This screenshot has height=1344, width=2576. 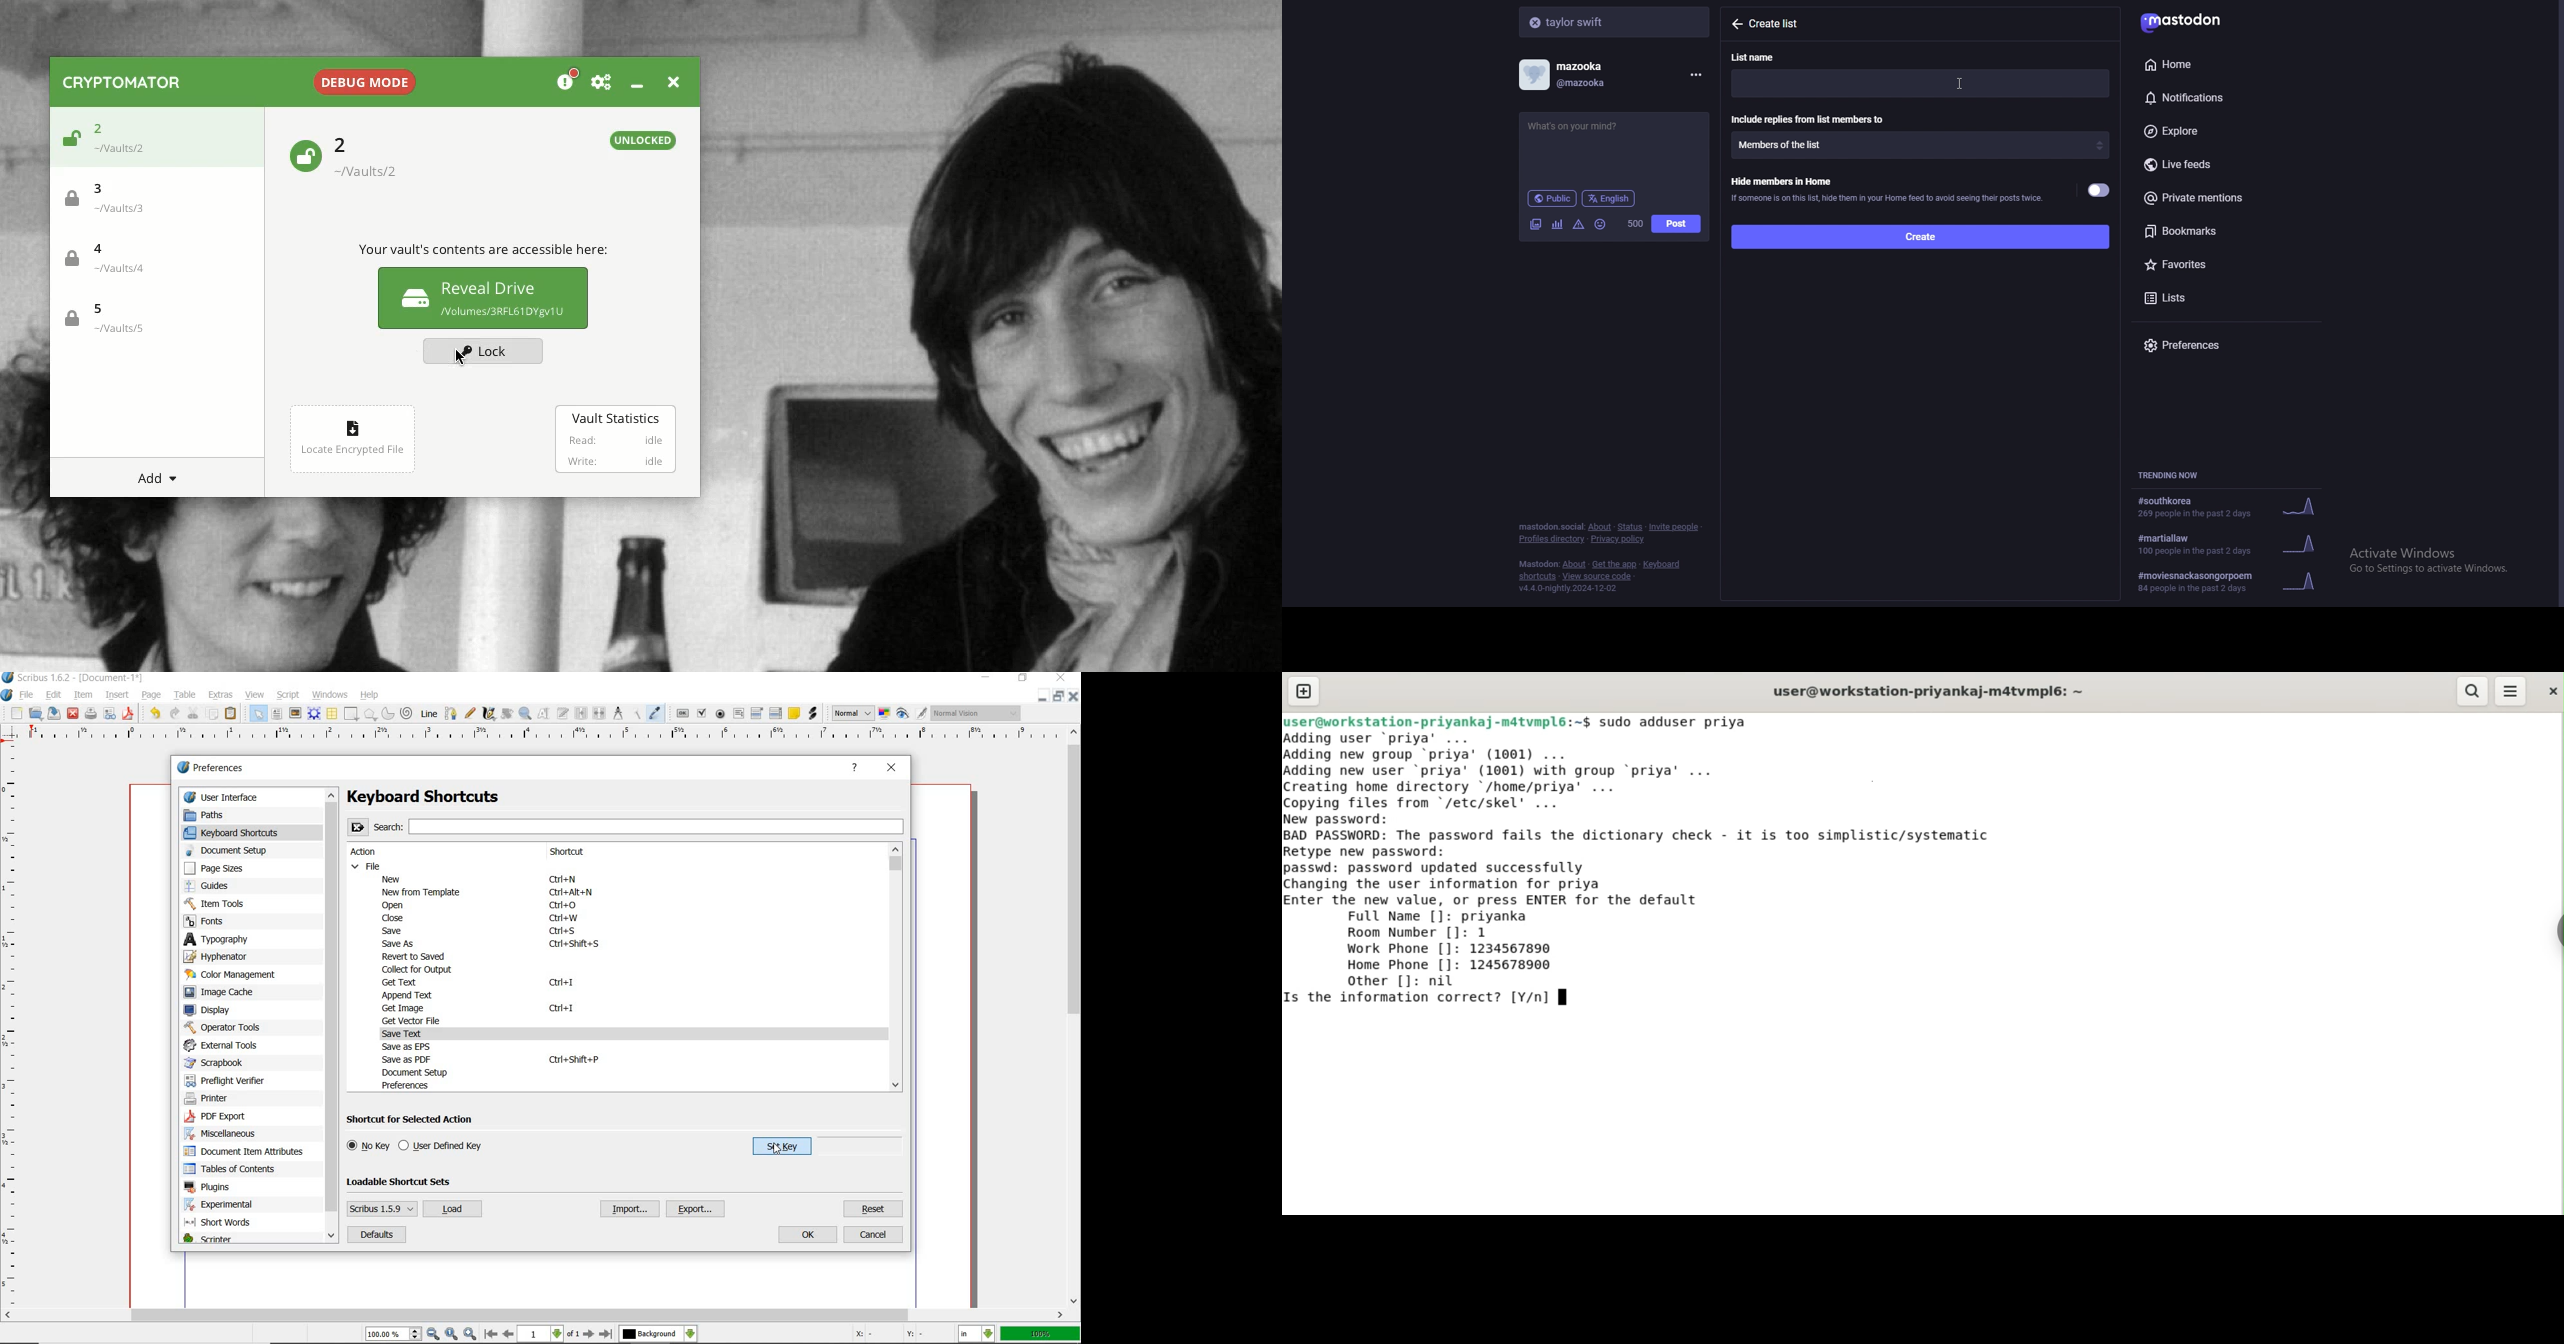 What do you see at coordinates (219, 814) in the screenshot?
I see `paths` at bounding box center [219, 814].